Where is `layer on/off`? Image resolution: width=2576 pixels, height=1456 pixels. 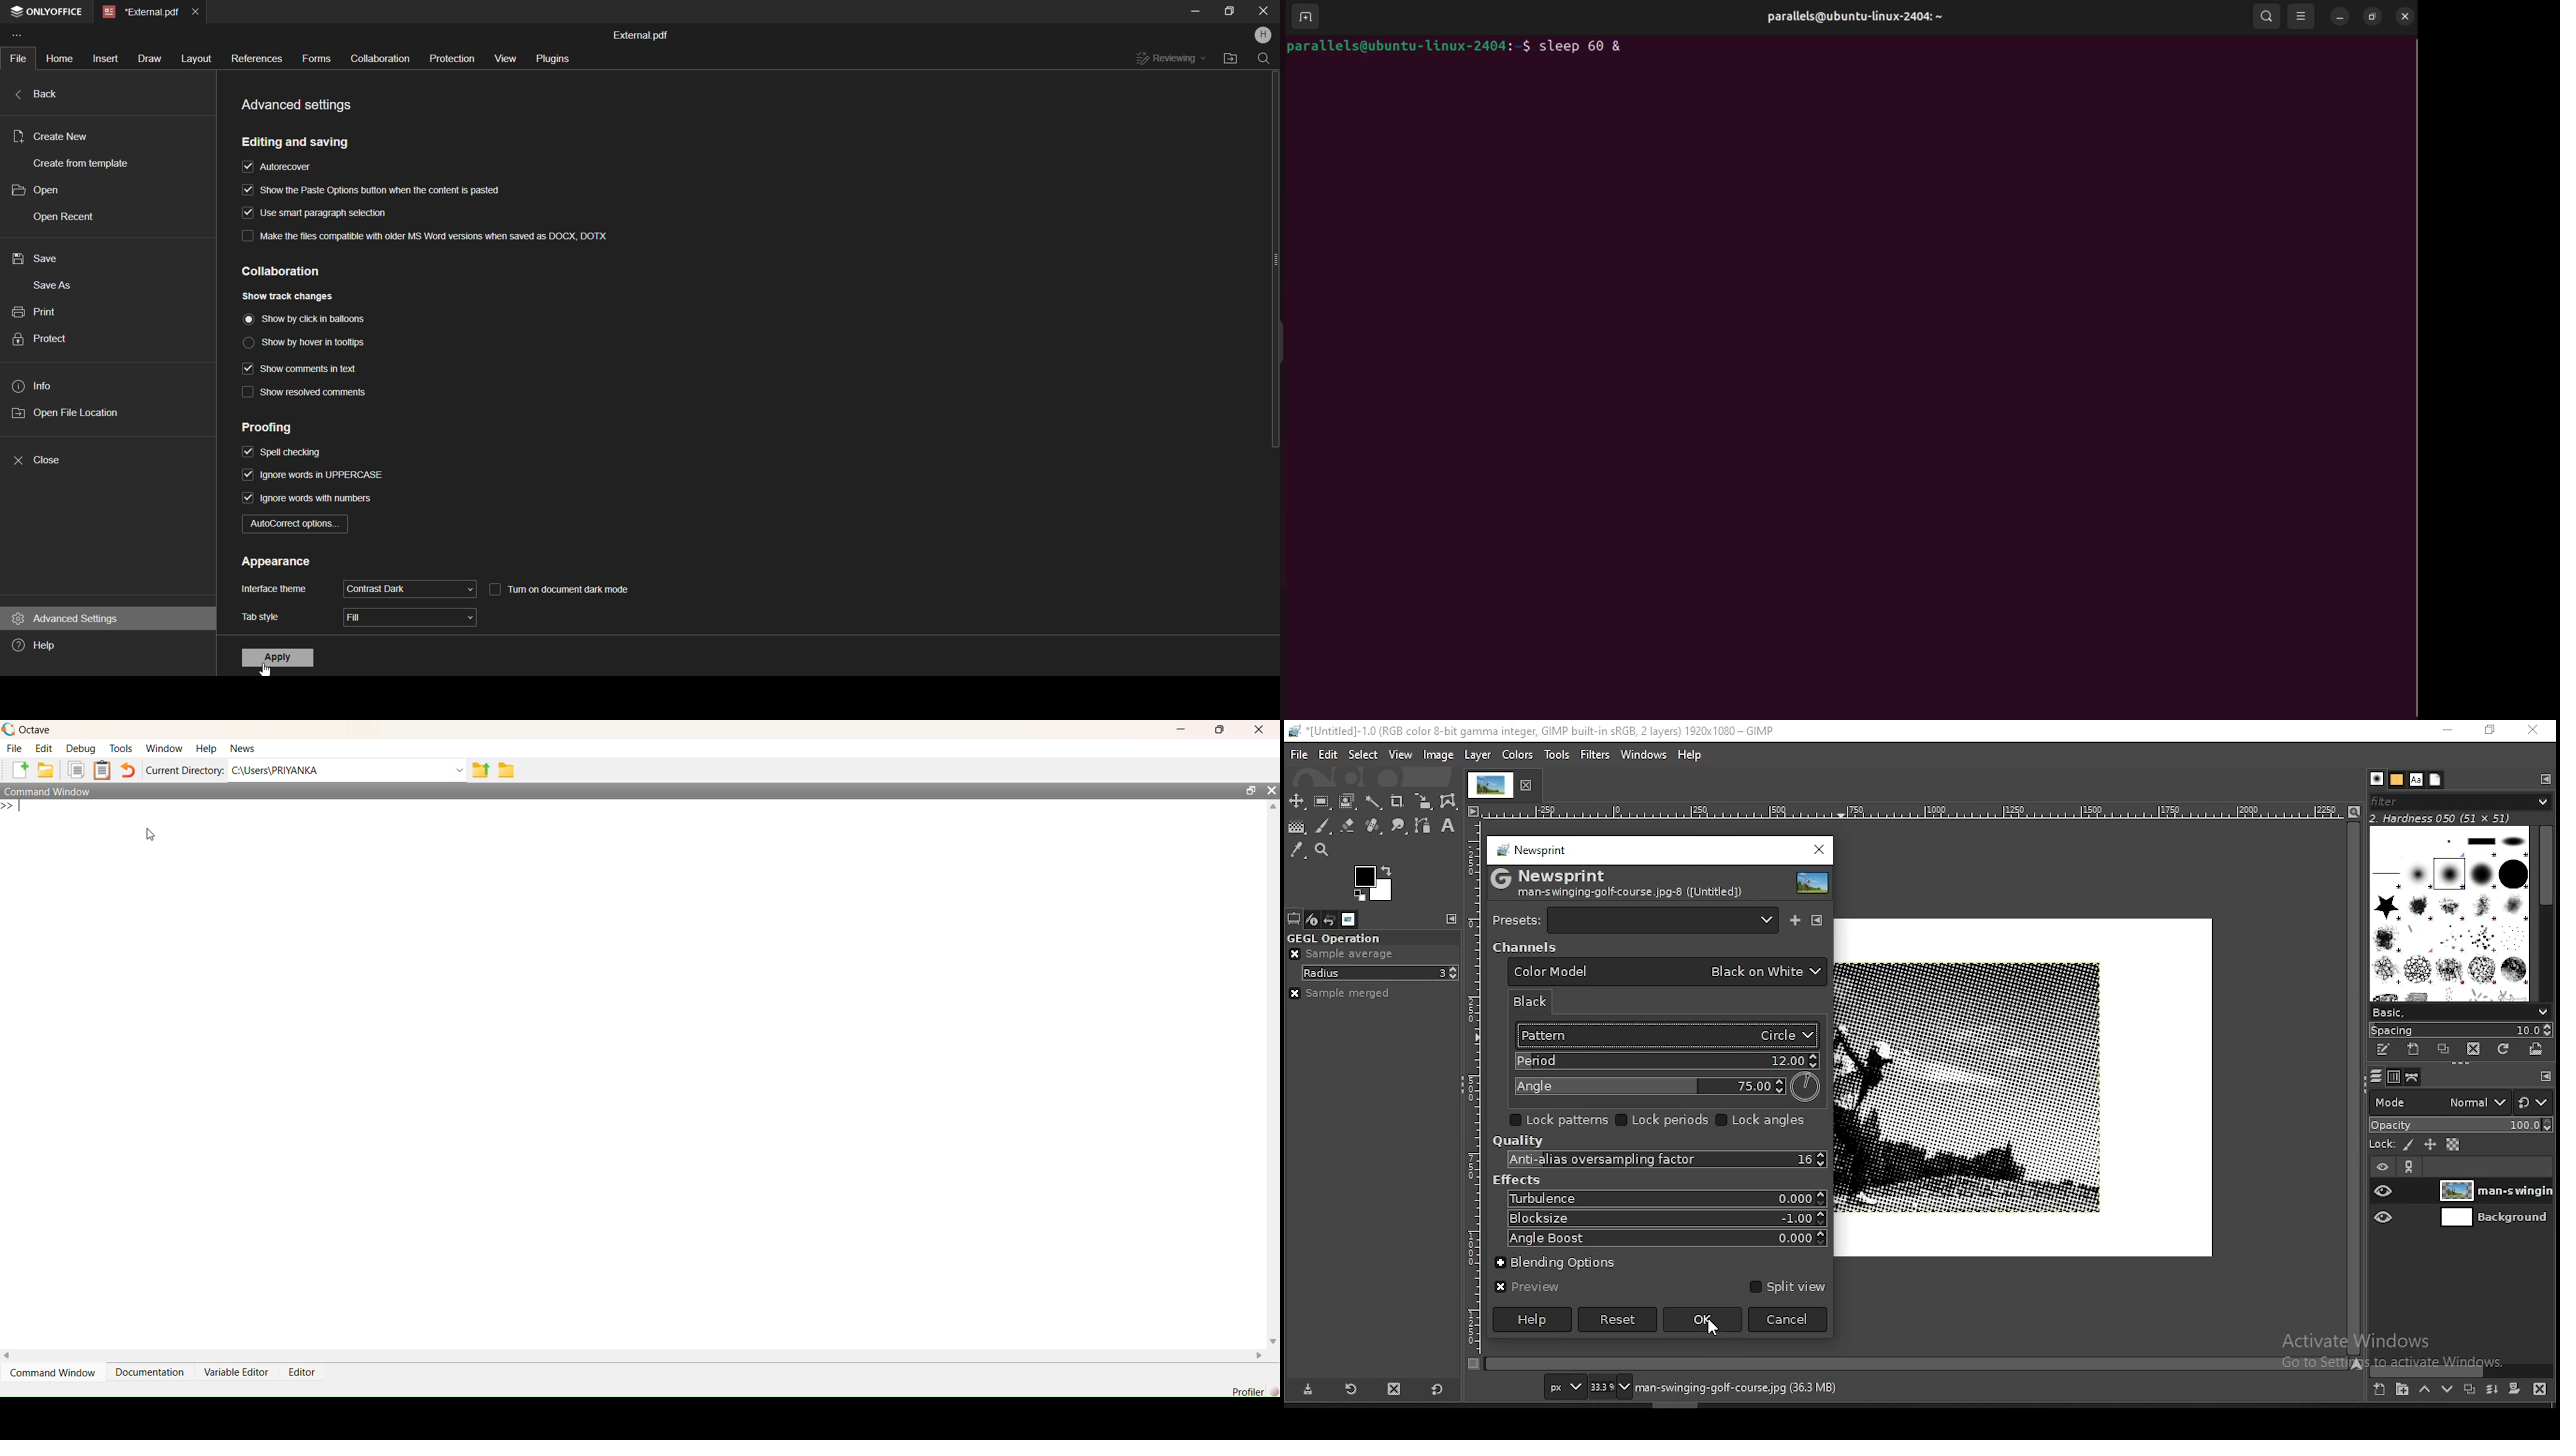 layer on/off is located at coordinates (2383, 1165).